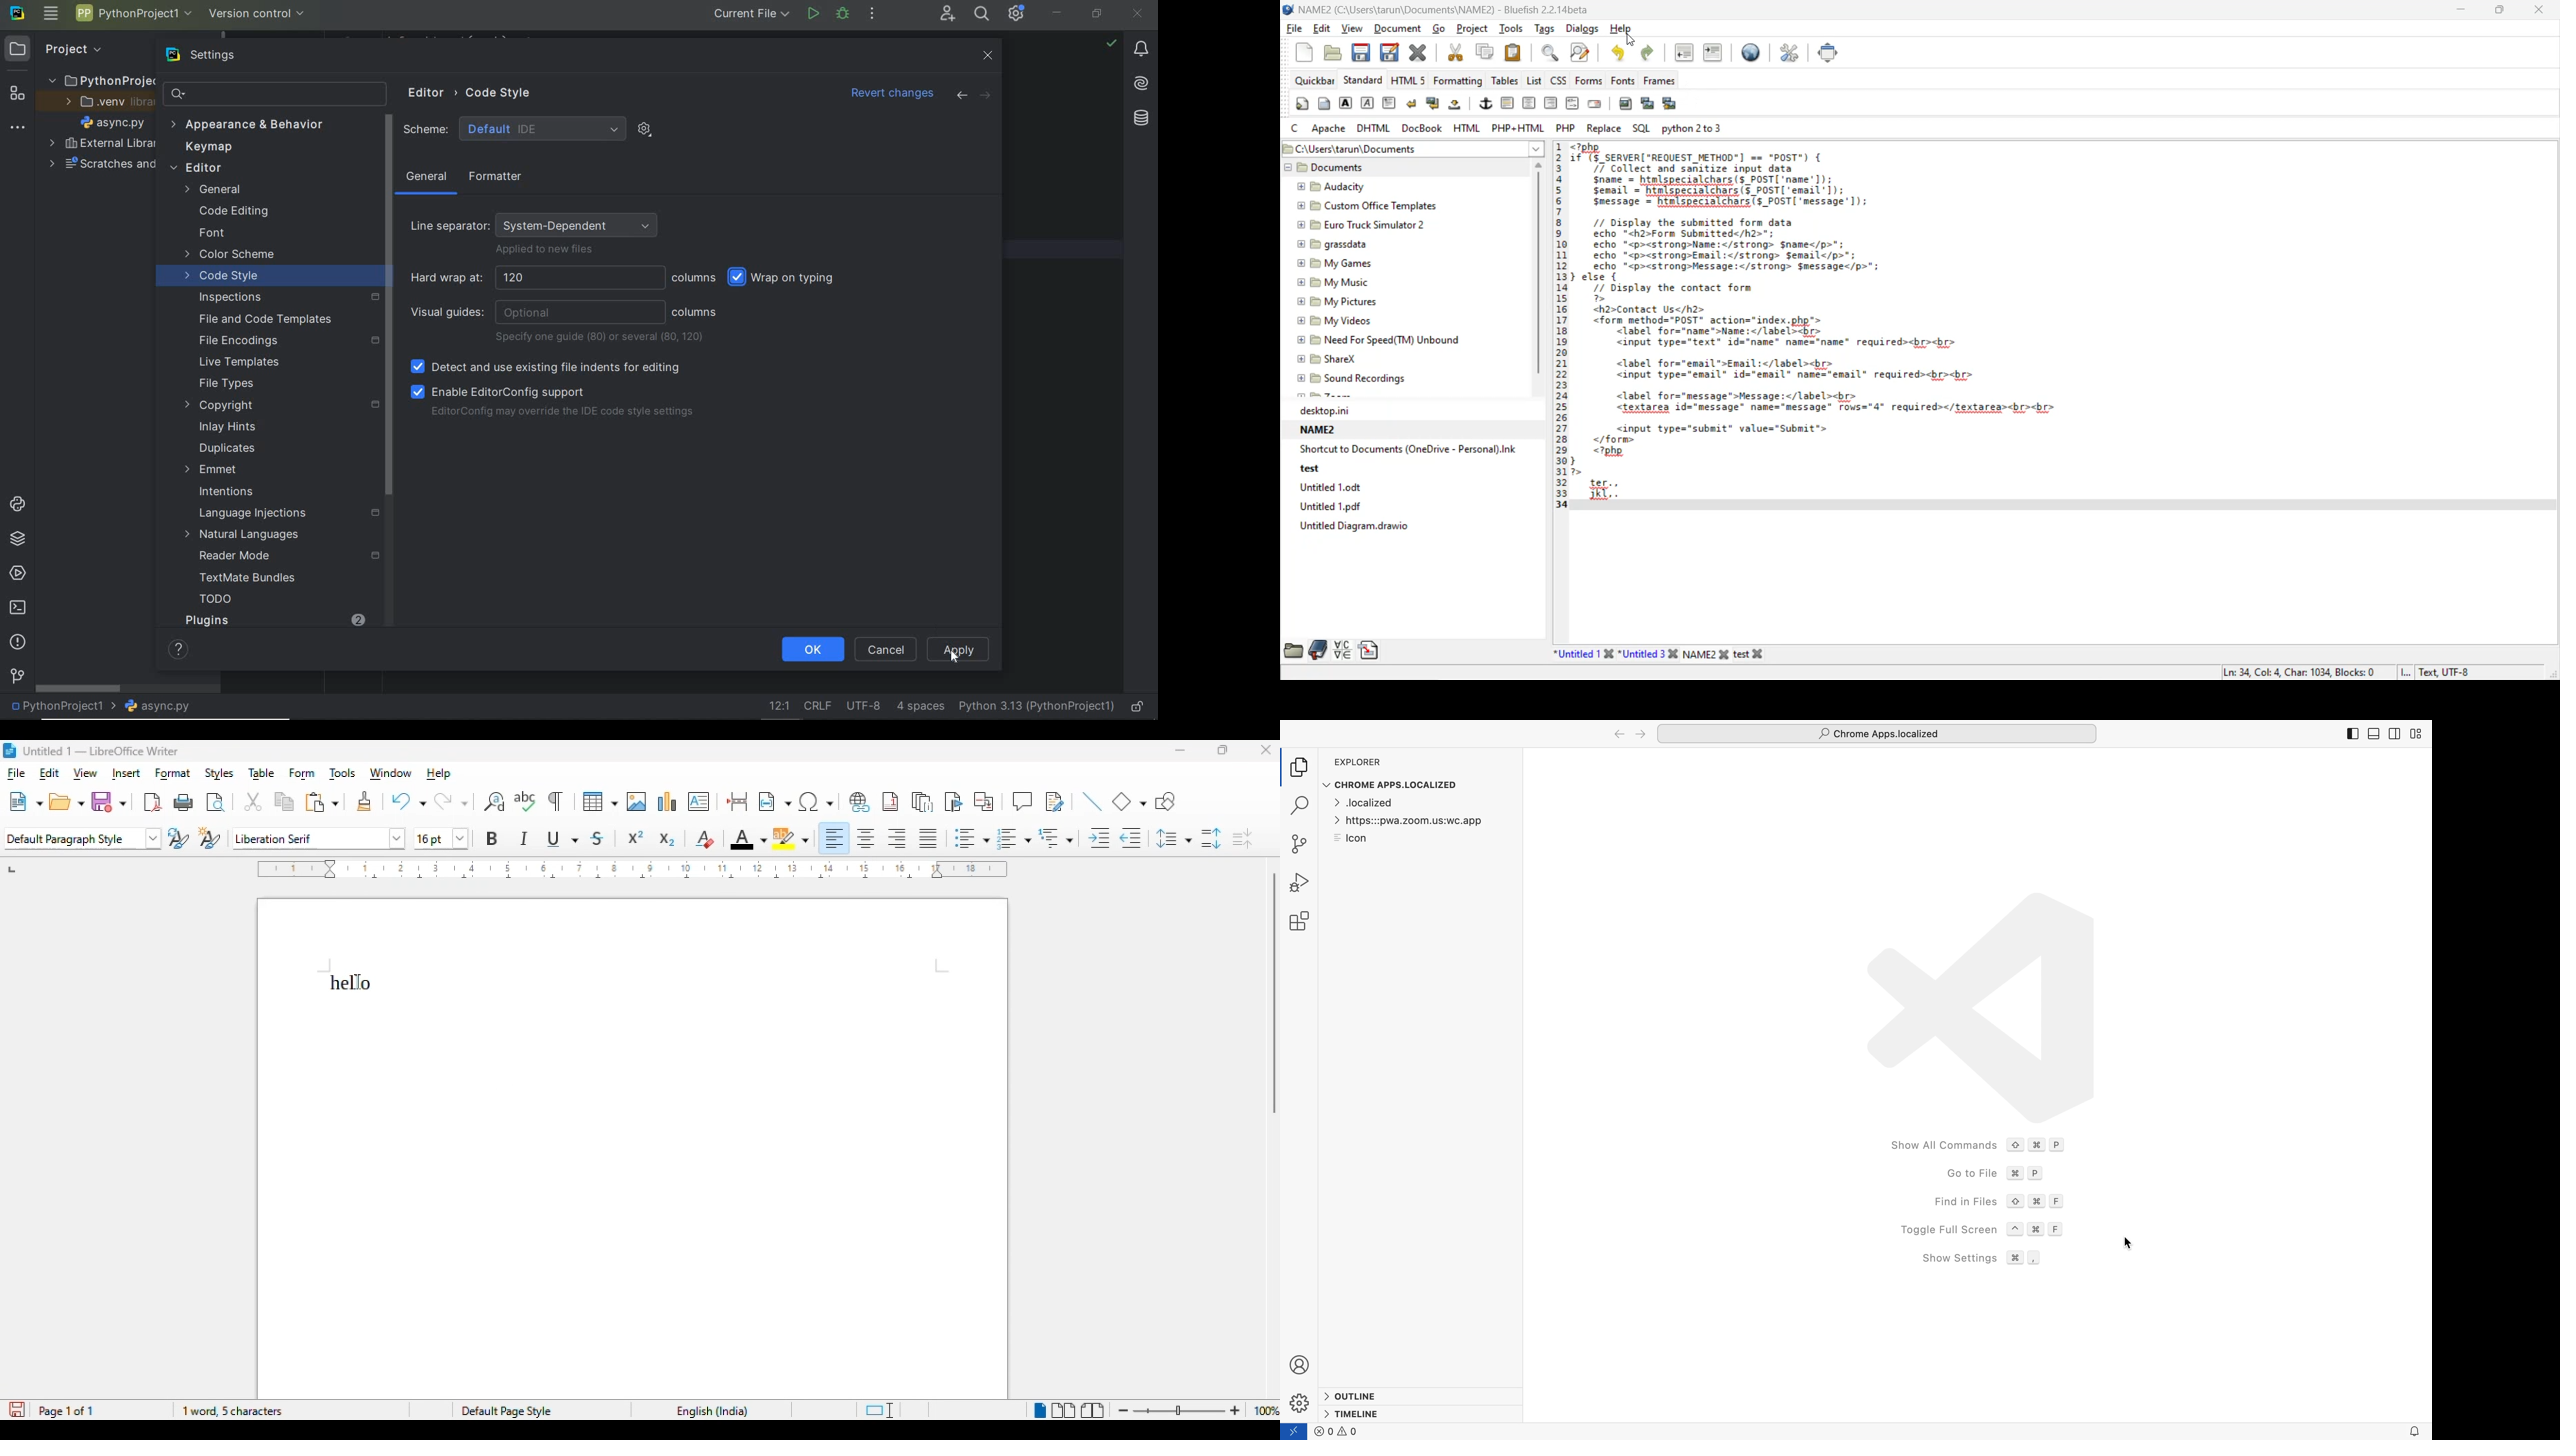 Image resolution: width=2576 pixels, height=1456 pixels. I want to click on replace, so click(1604, 127).